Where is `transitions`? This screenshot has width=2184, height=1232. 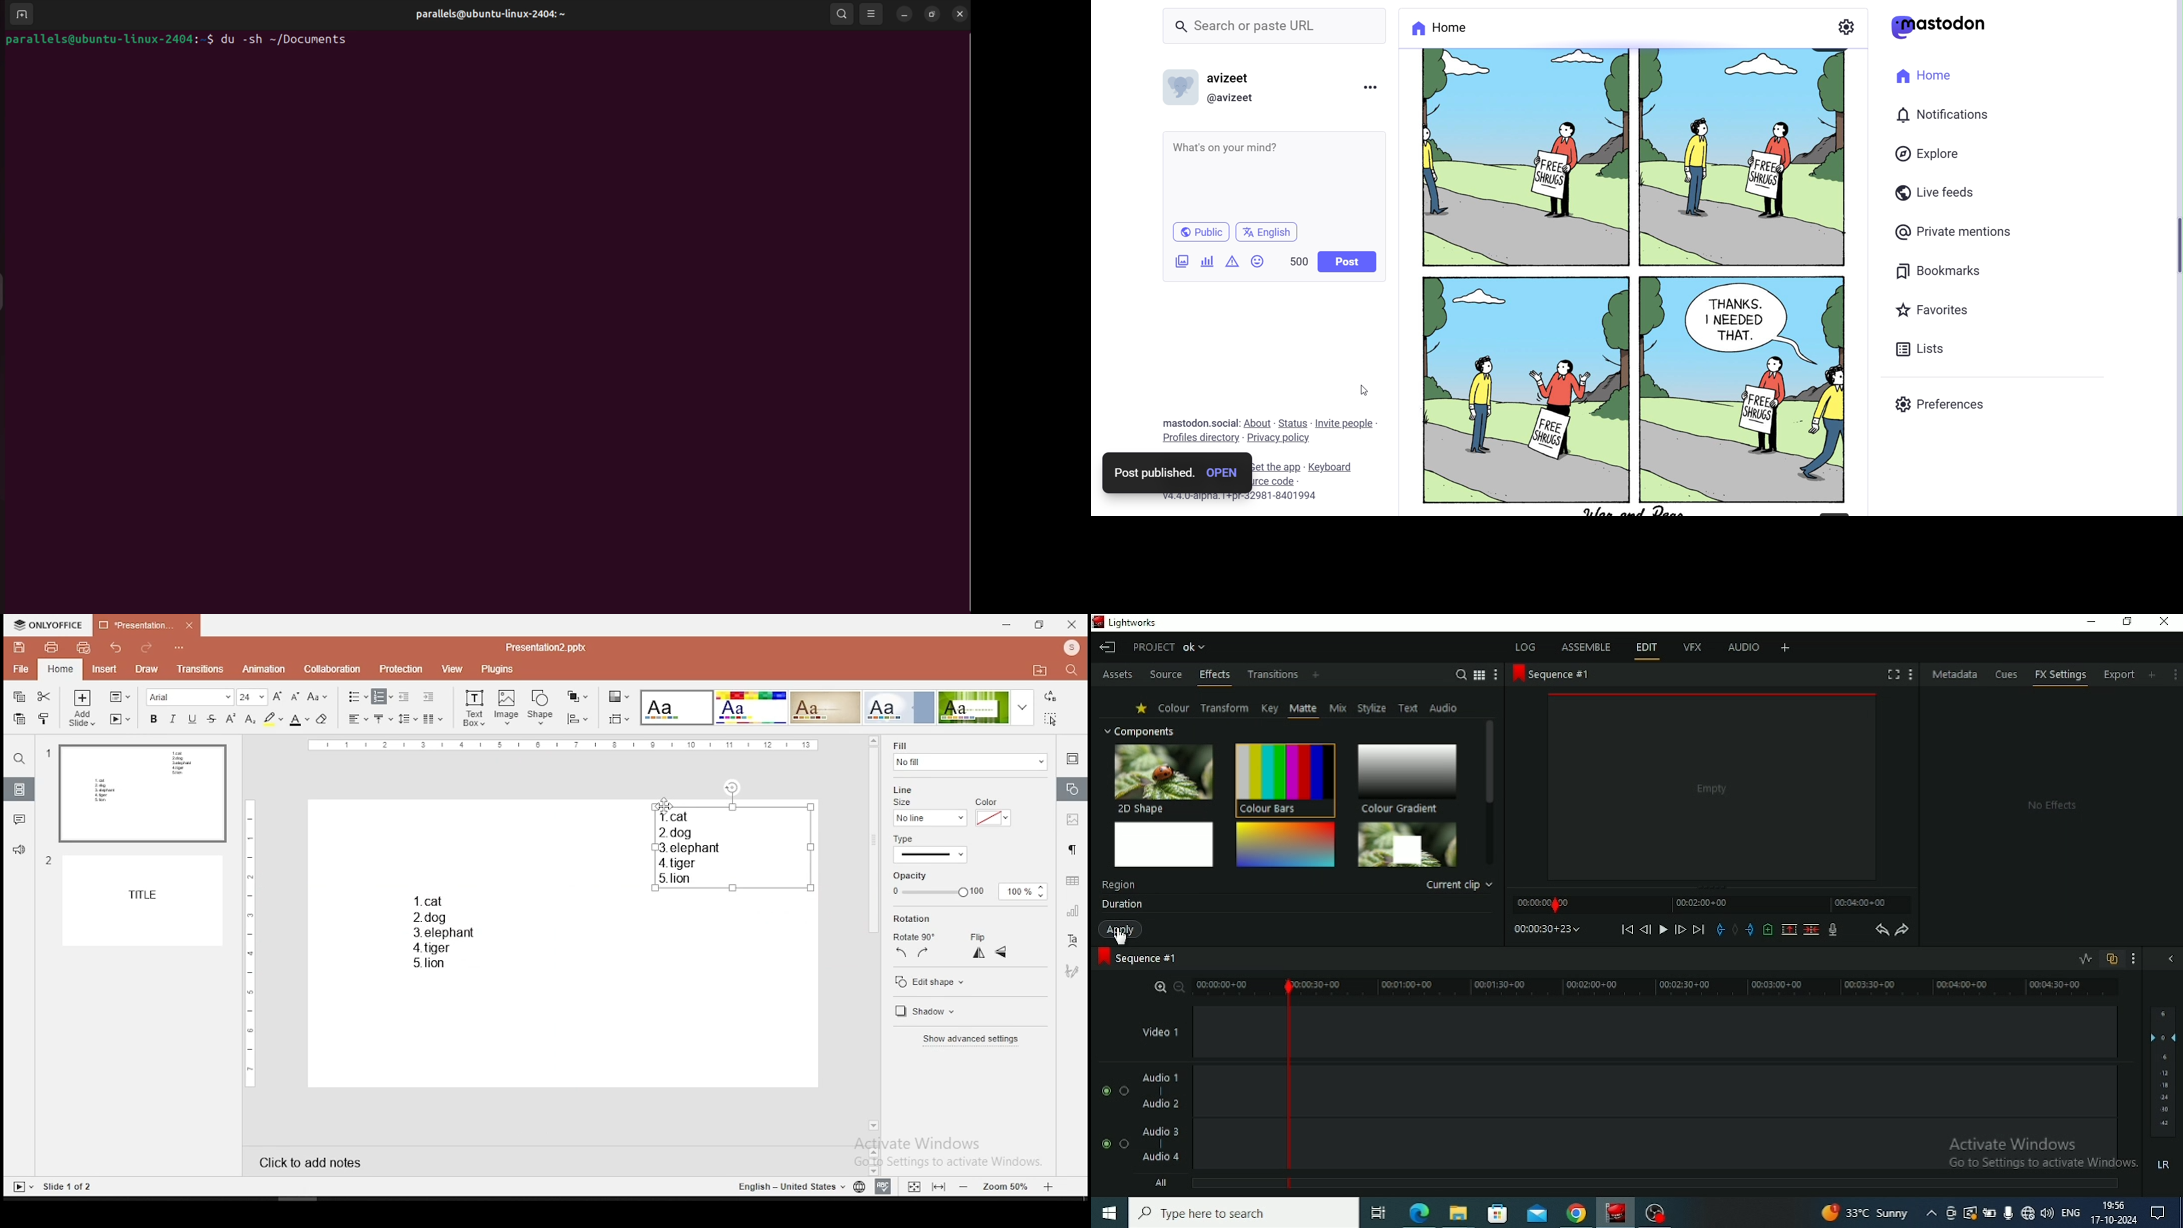
transitions is located at coordinates (198, 670).